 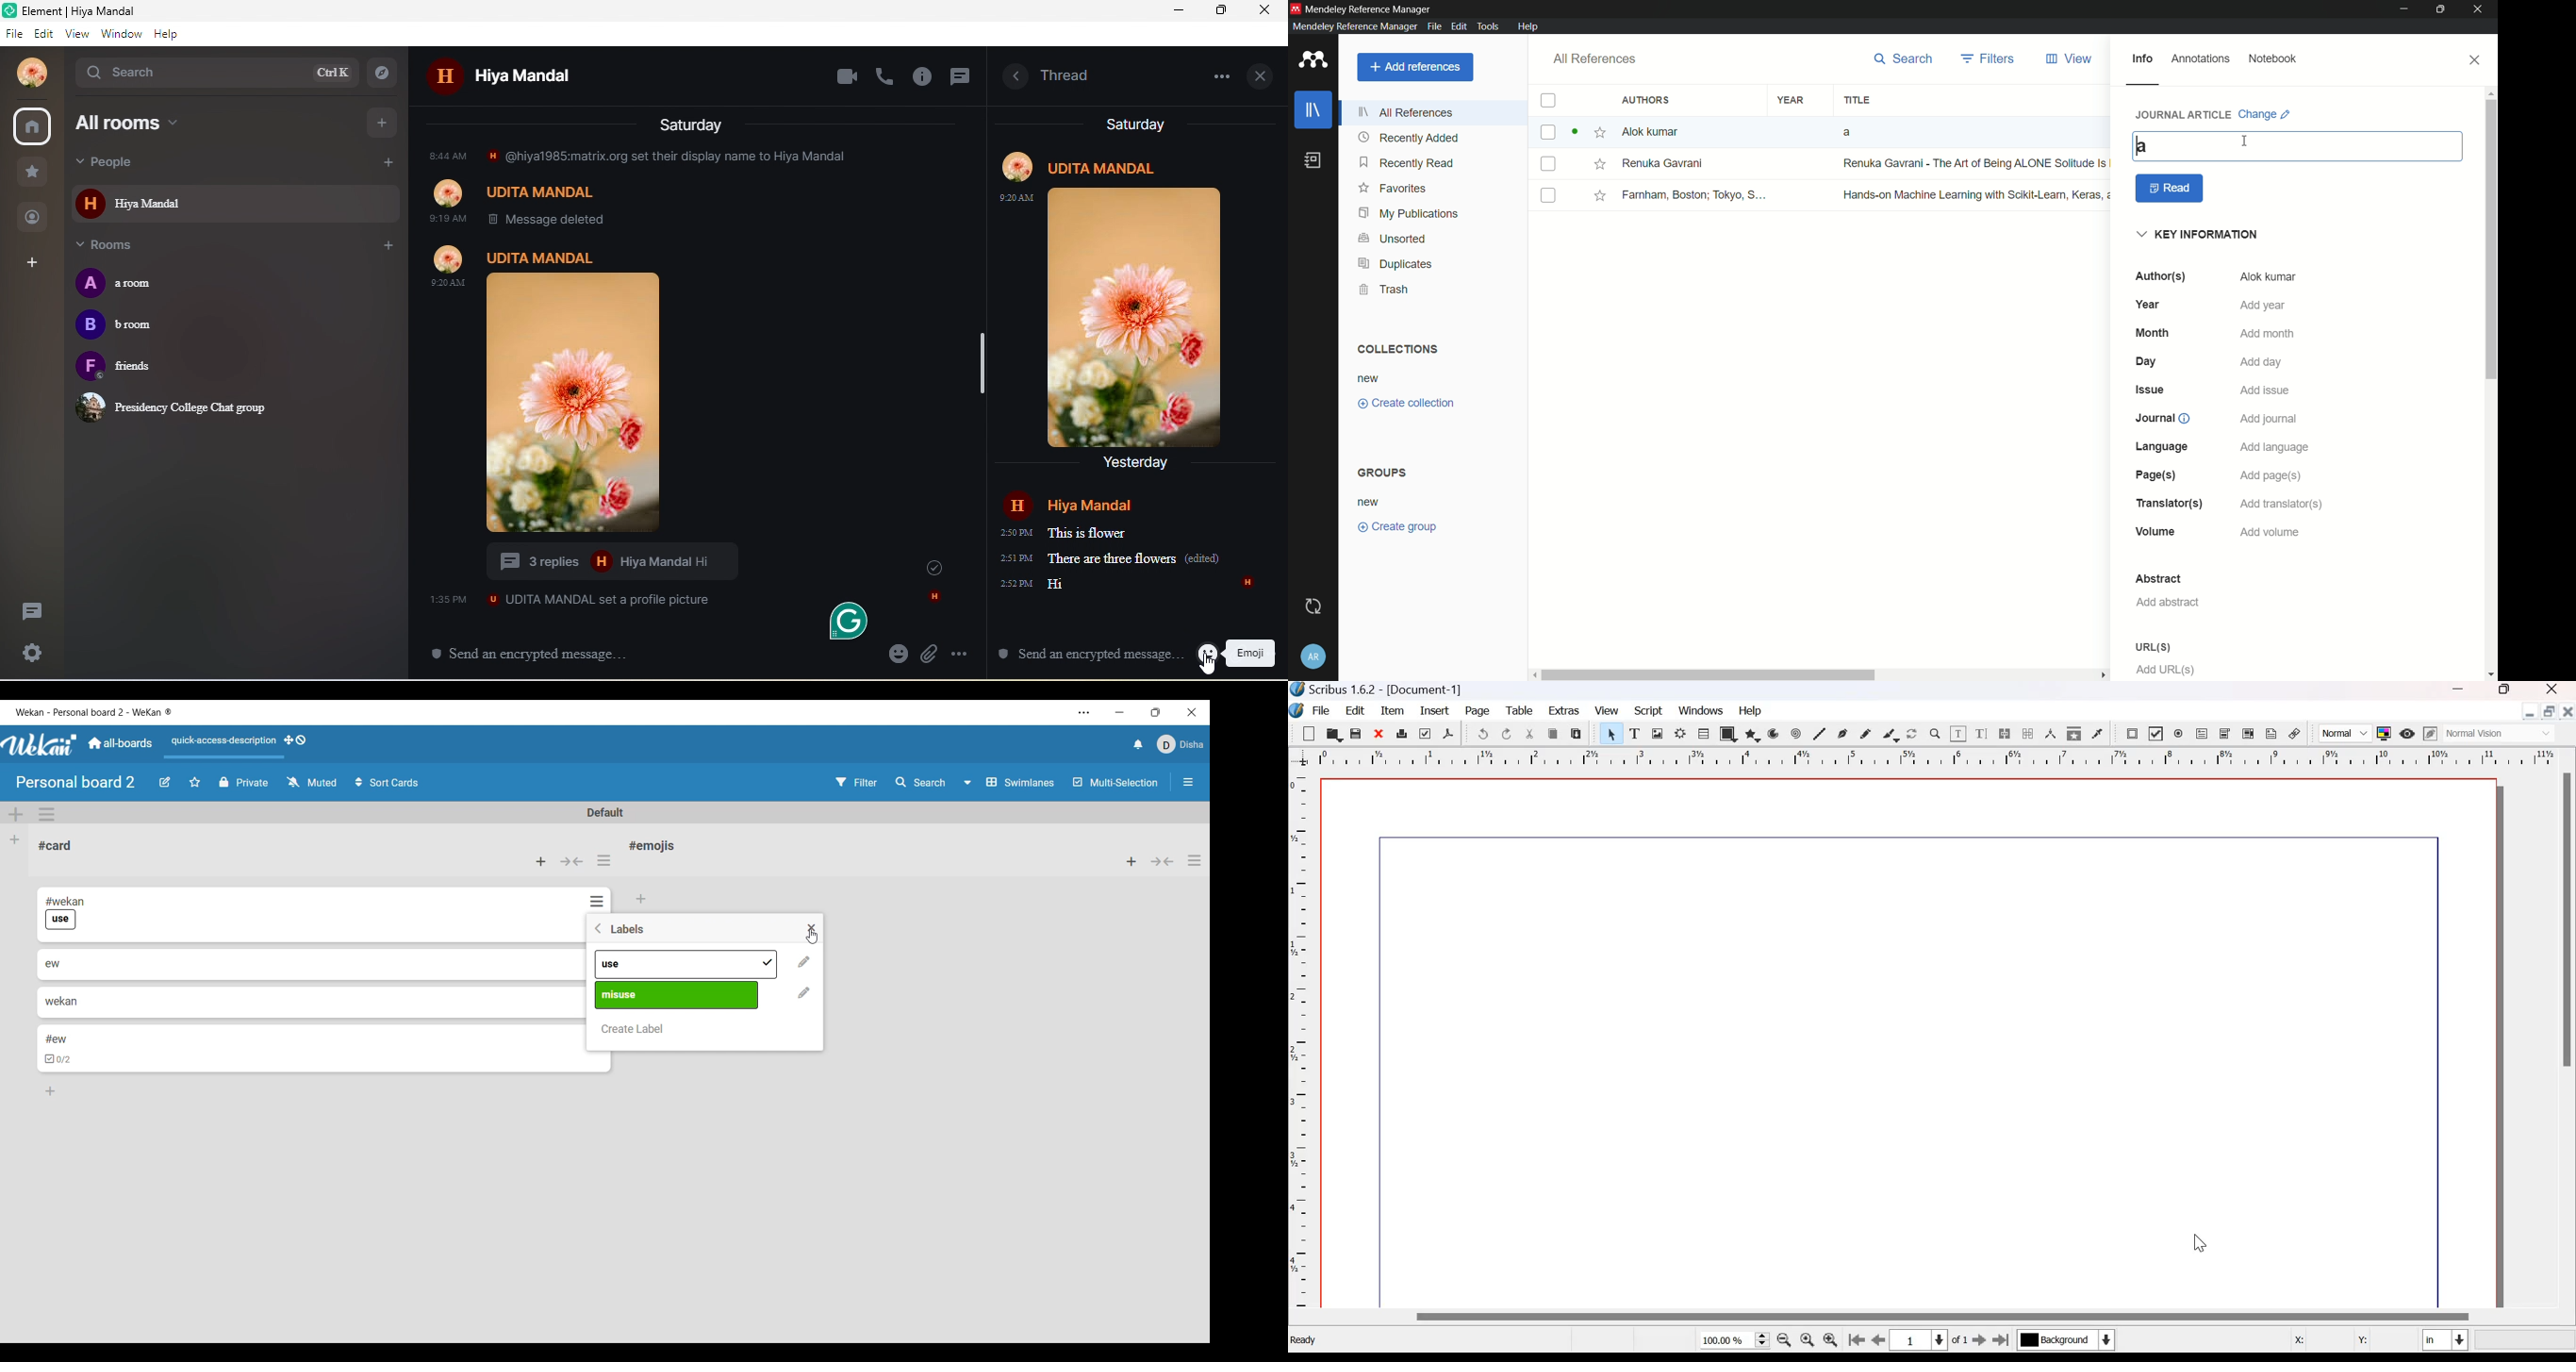 What do you see at coordinates (1393, 240) in the screenshot?
I see `unsorted` at bounding box center [1393, 240].